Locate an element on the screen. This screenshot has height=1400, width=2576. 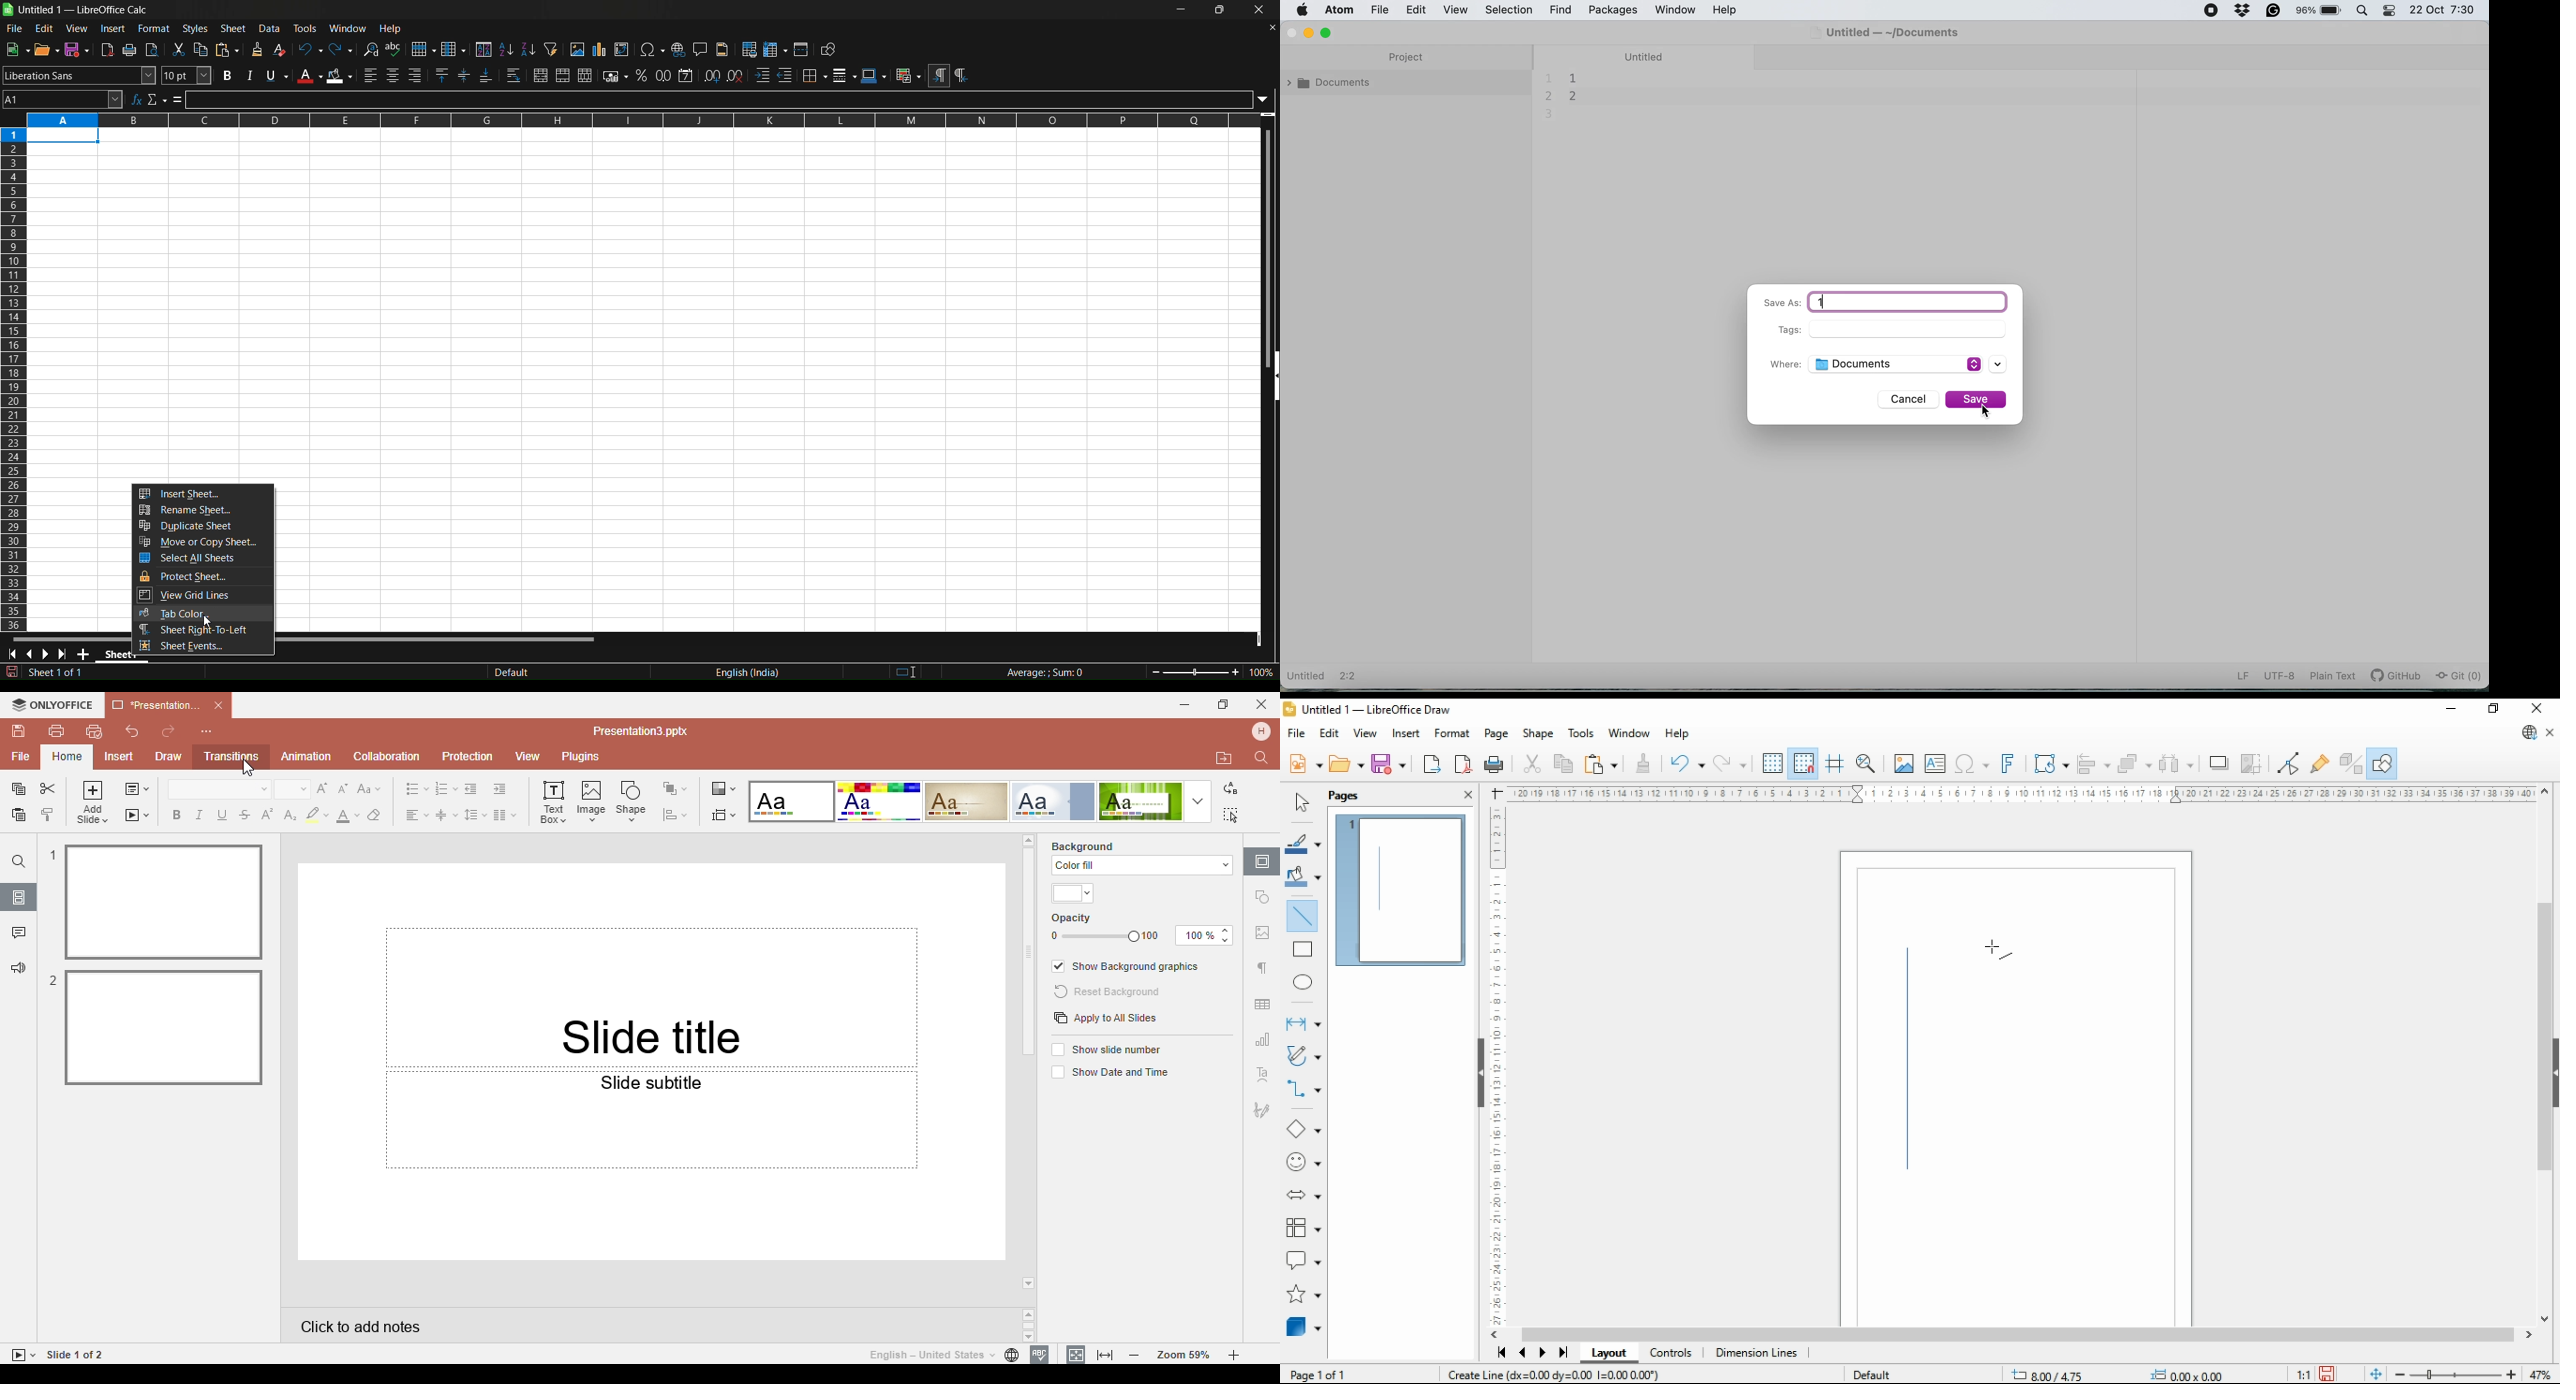
scroll to last sheet is located at coordinates (65, 653).